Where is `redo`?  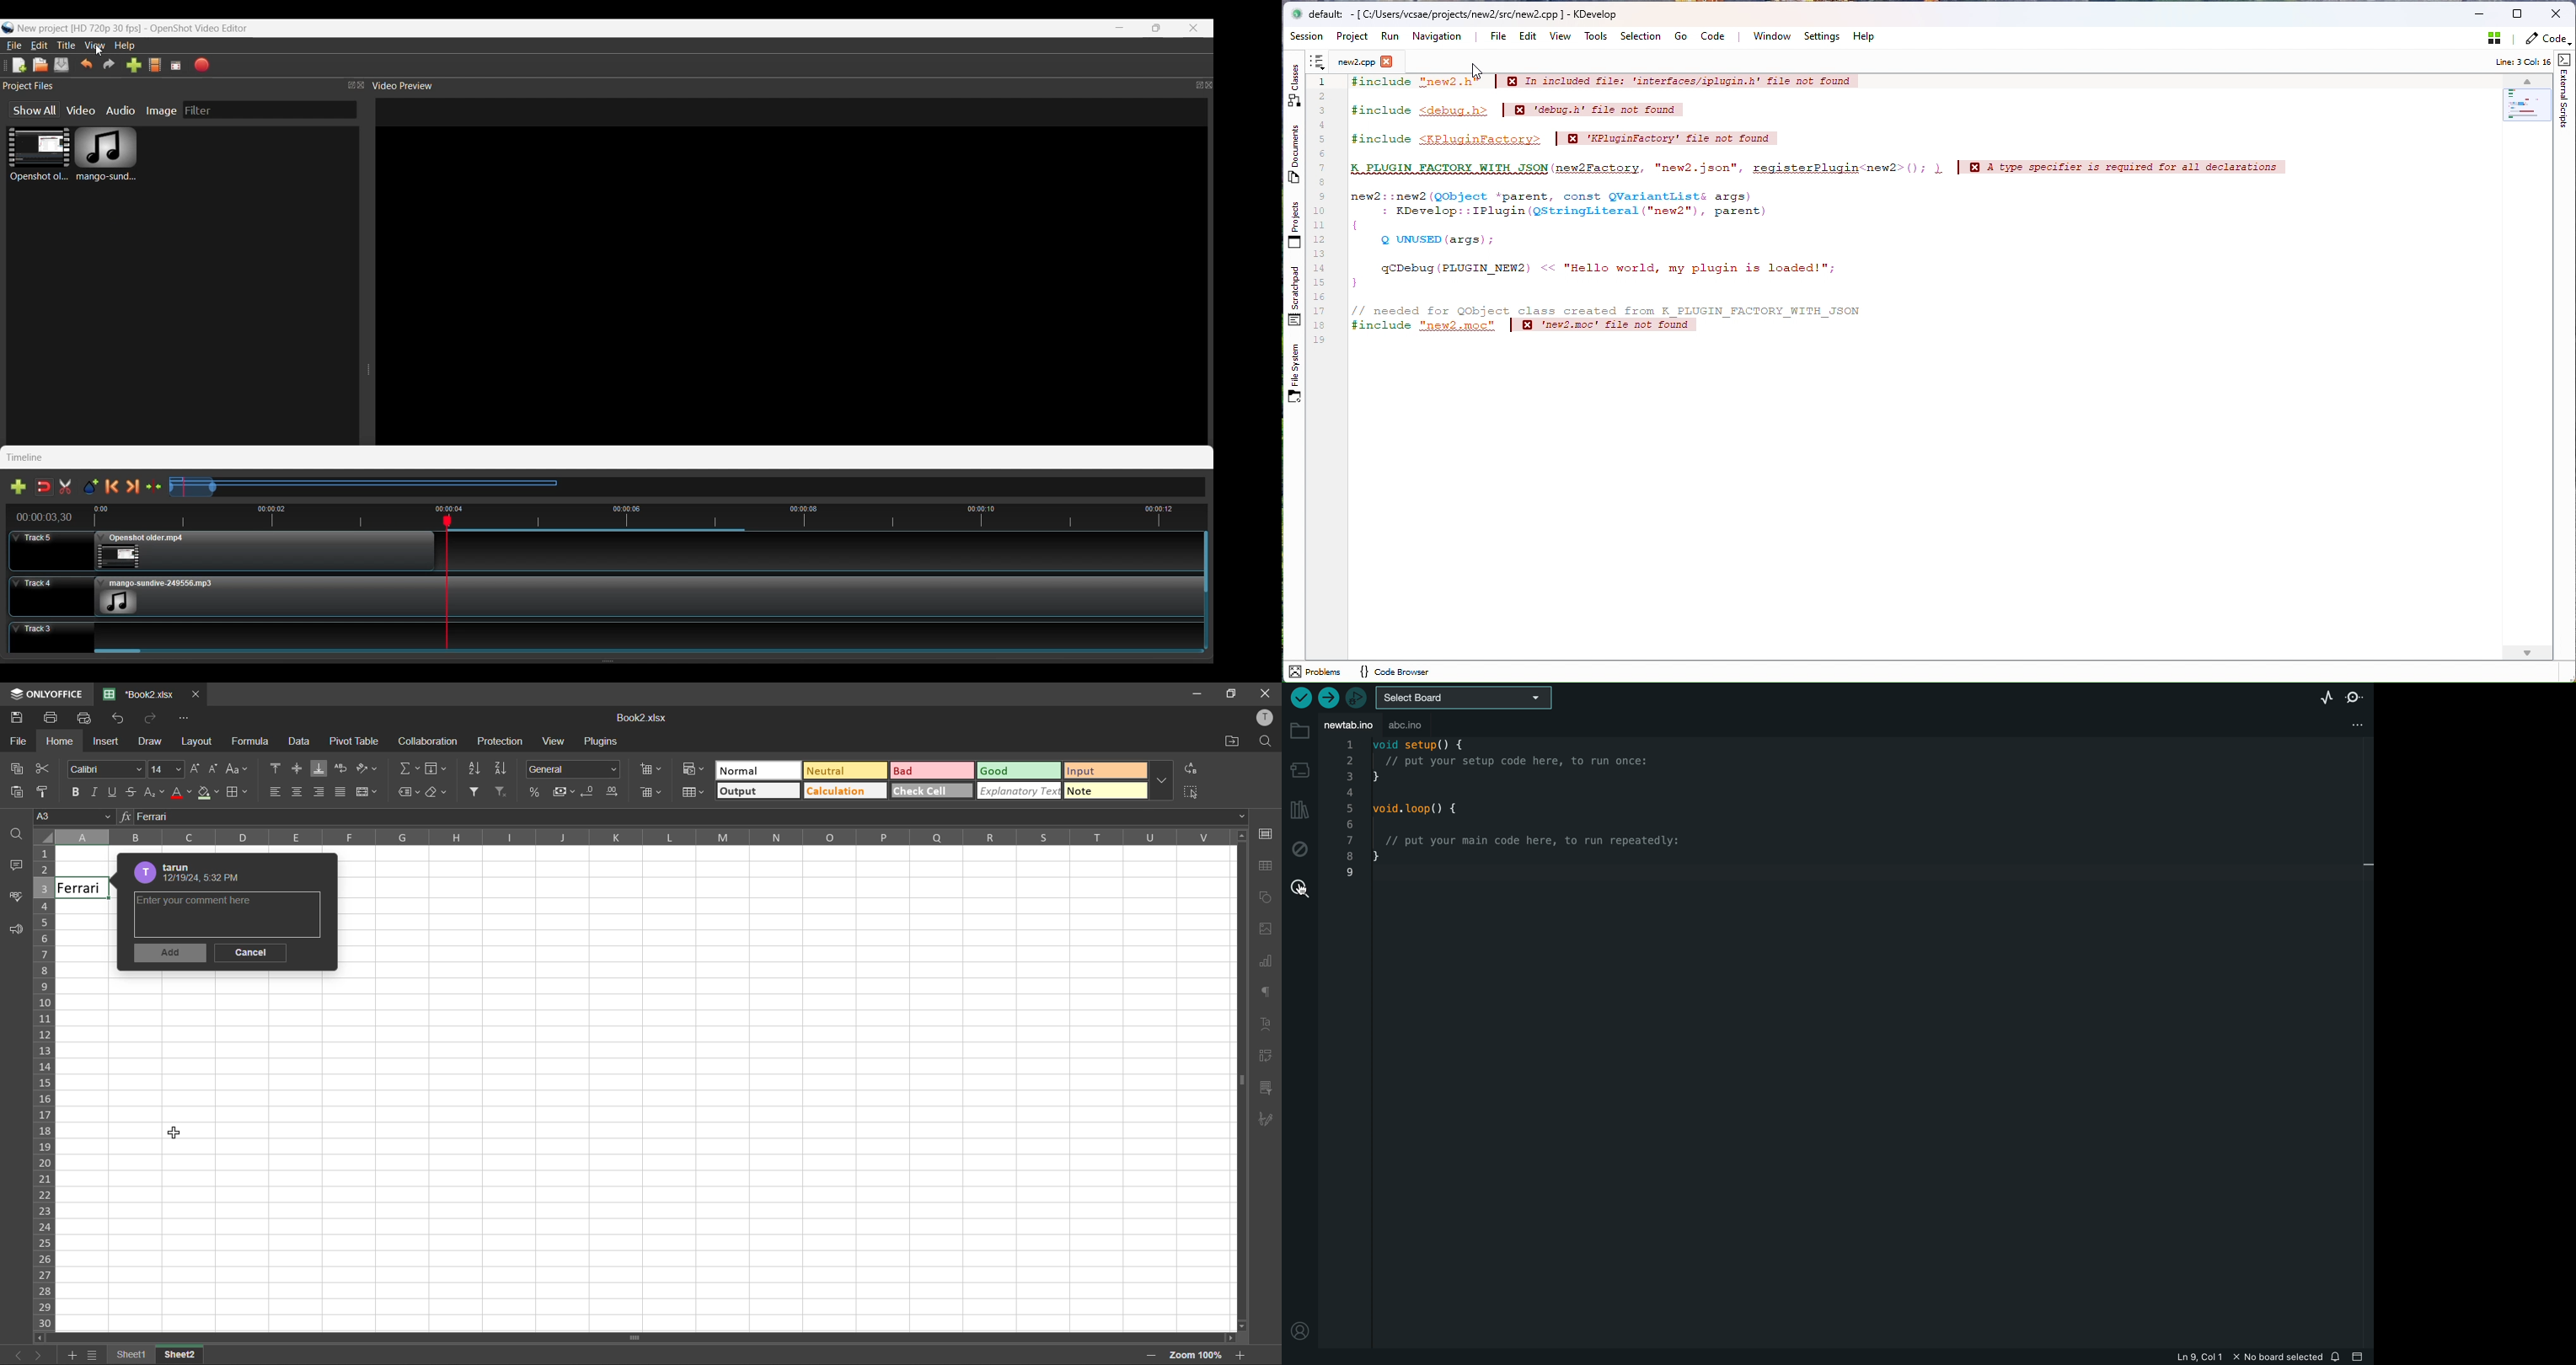 redo is located at coordinates (153, 719).